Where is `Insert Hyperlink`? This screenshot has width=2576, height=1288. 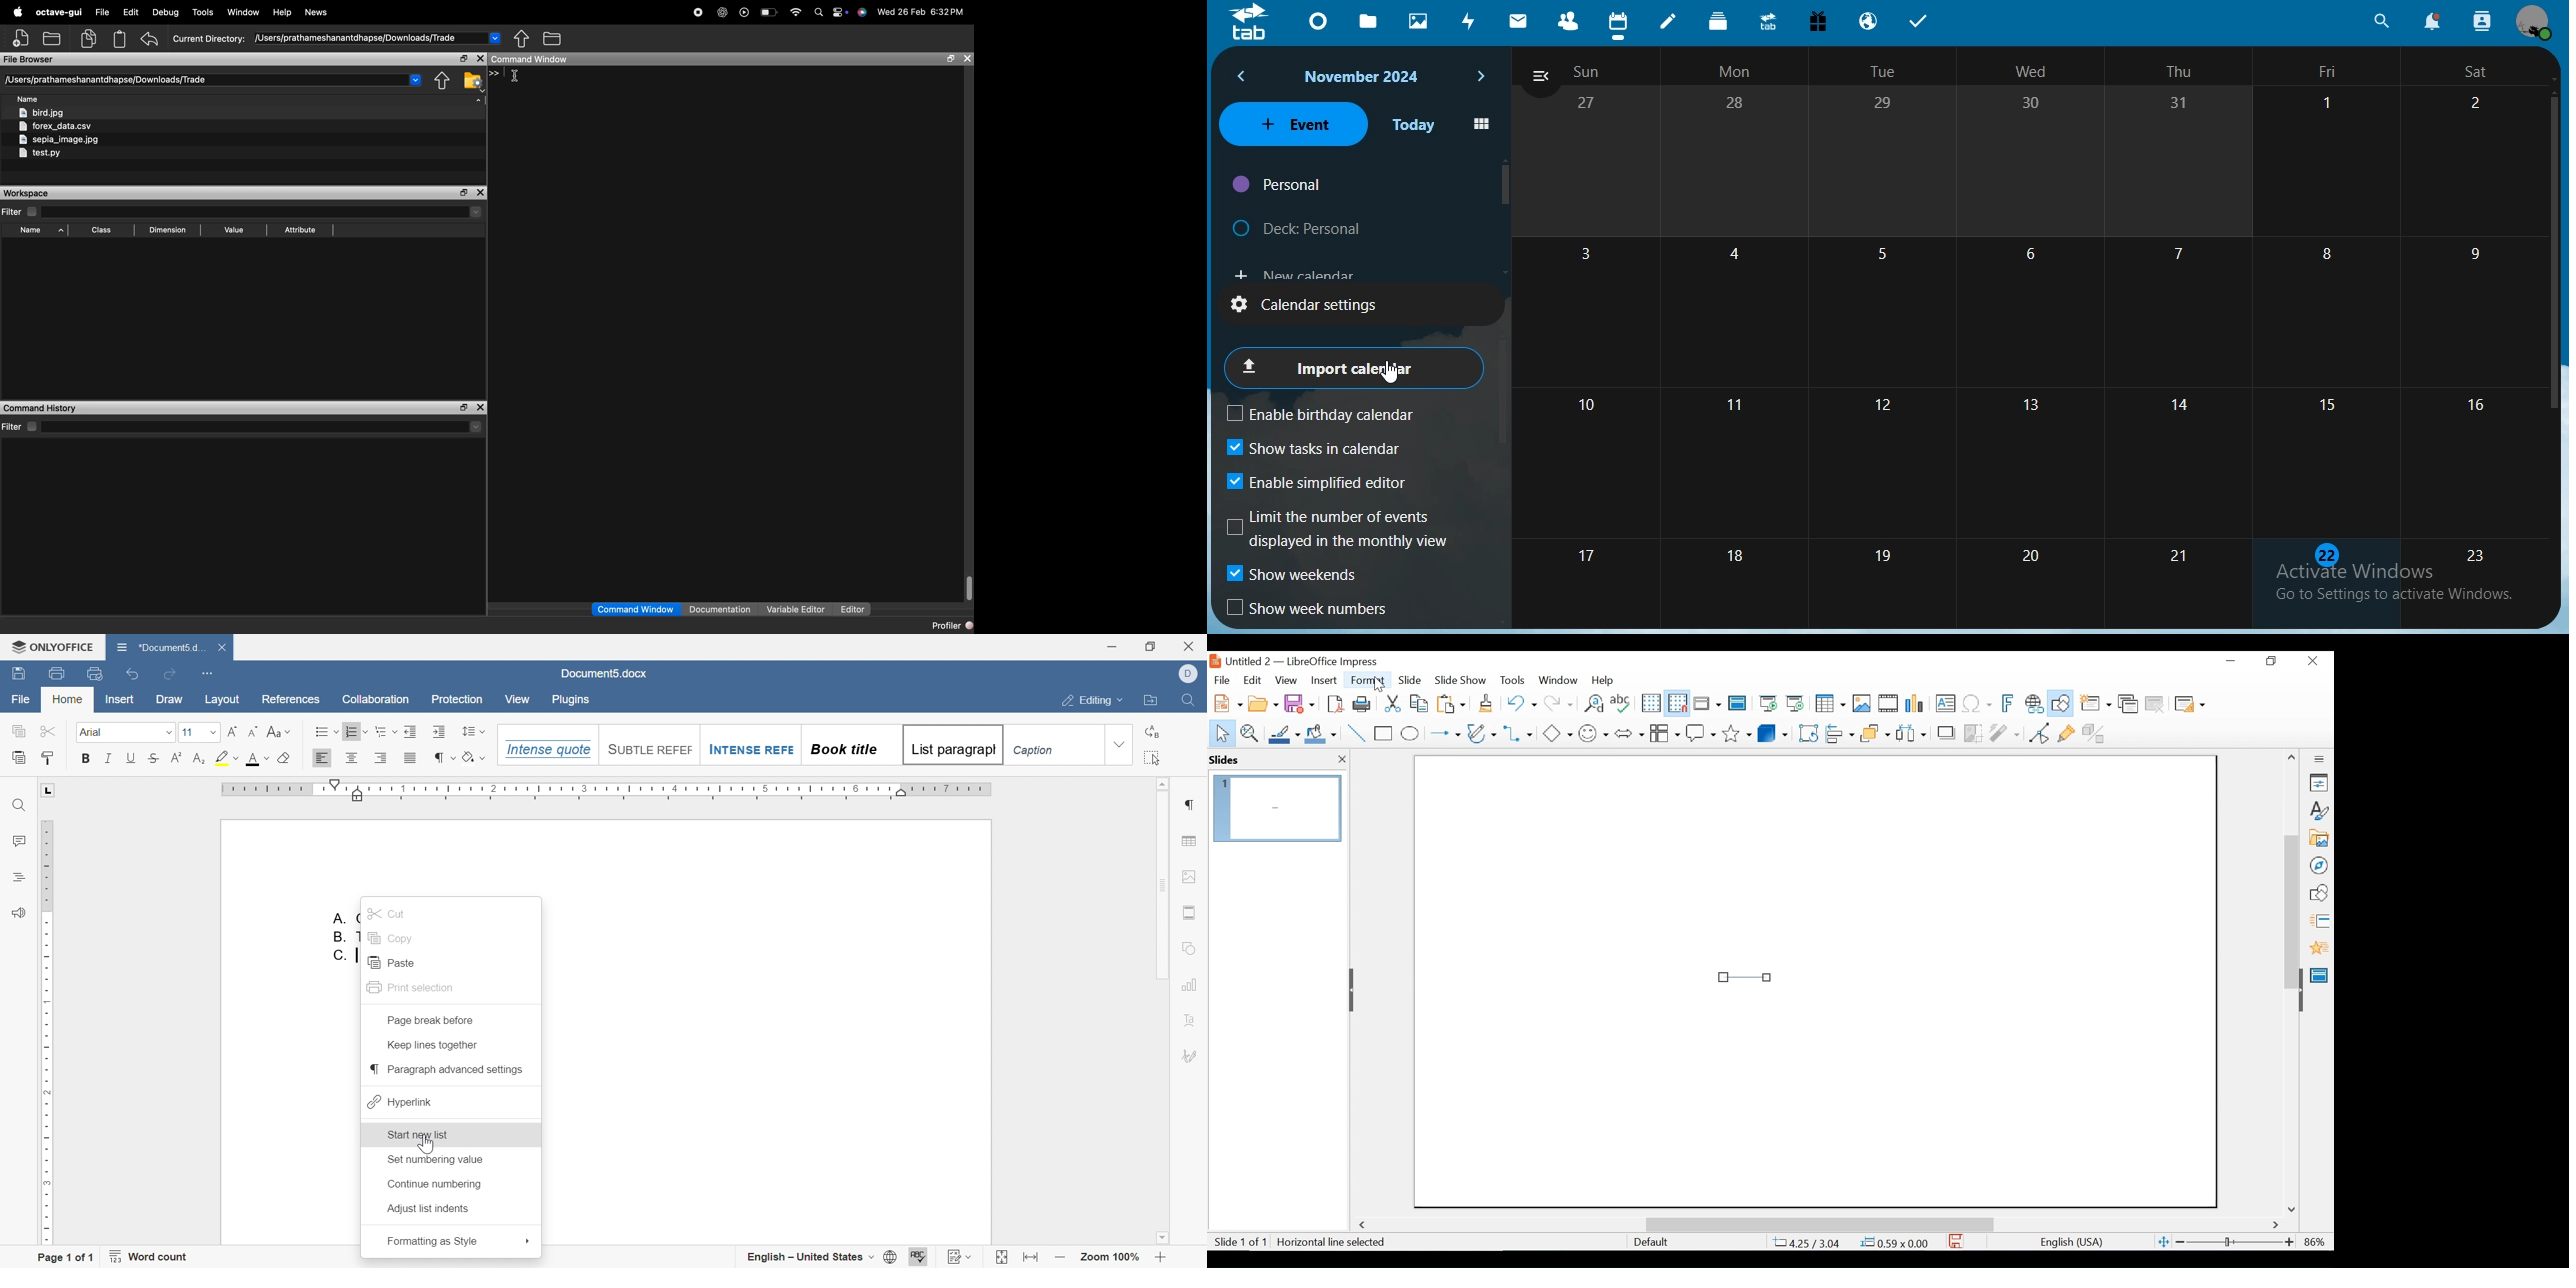 Insert Hyperlink is located at coordinates (2034, 704).